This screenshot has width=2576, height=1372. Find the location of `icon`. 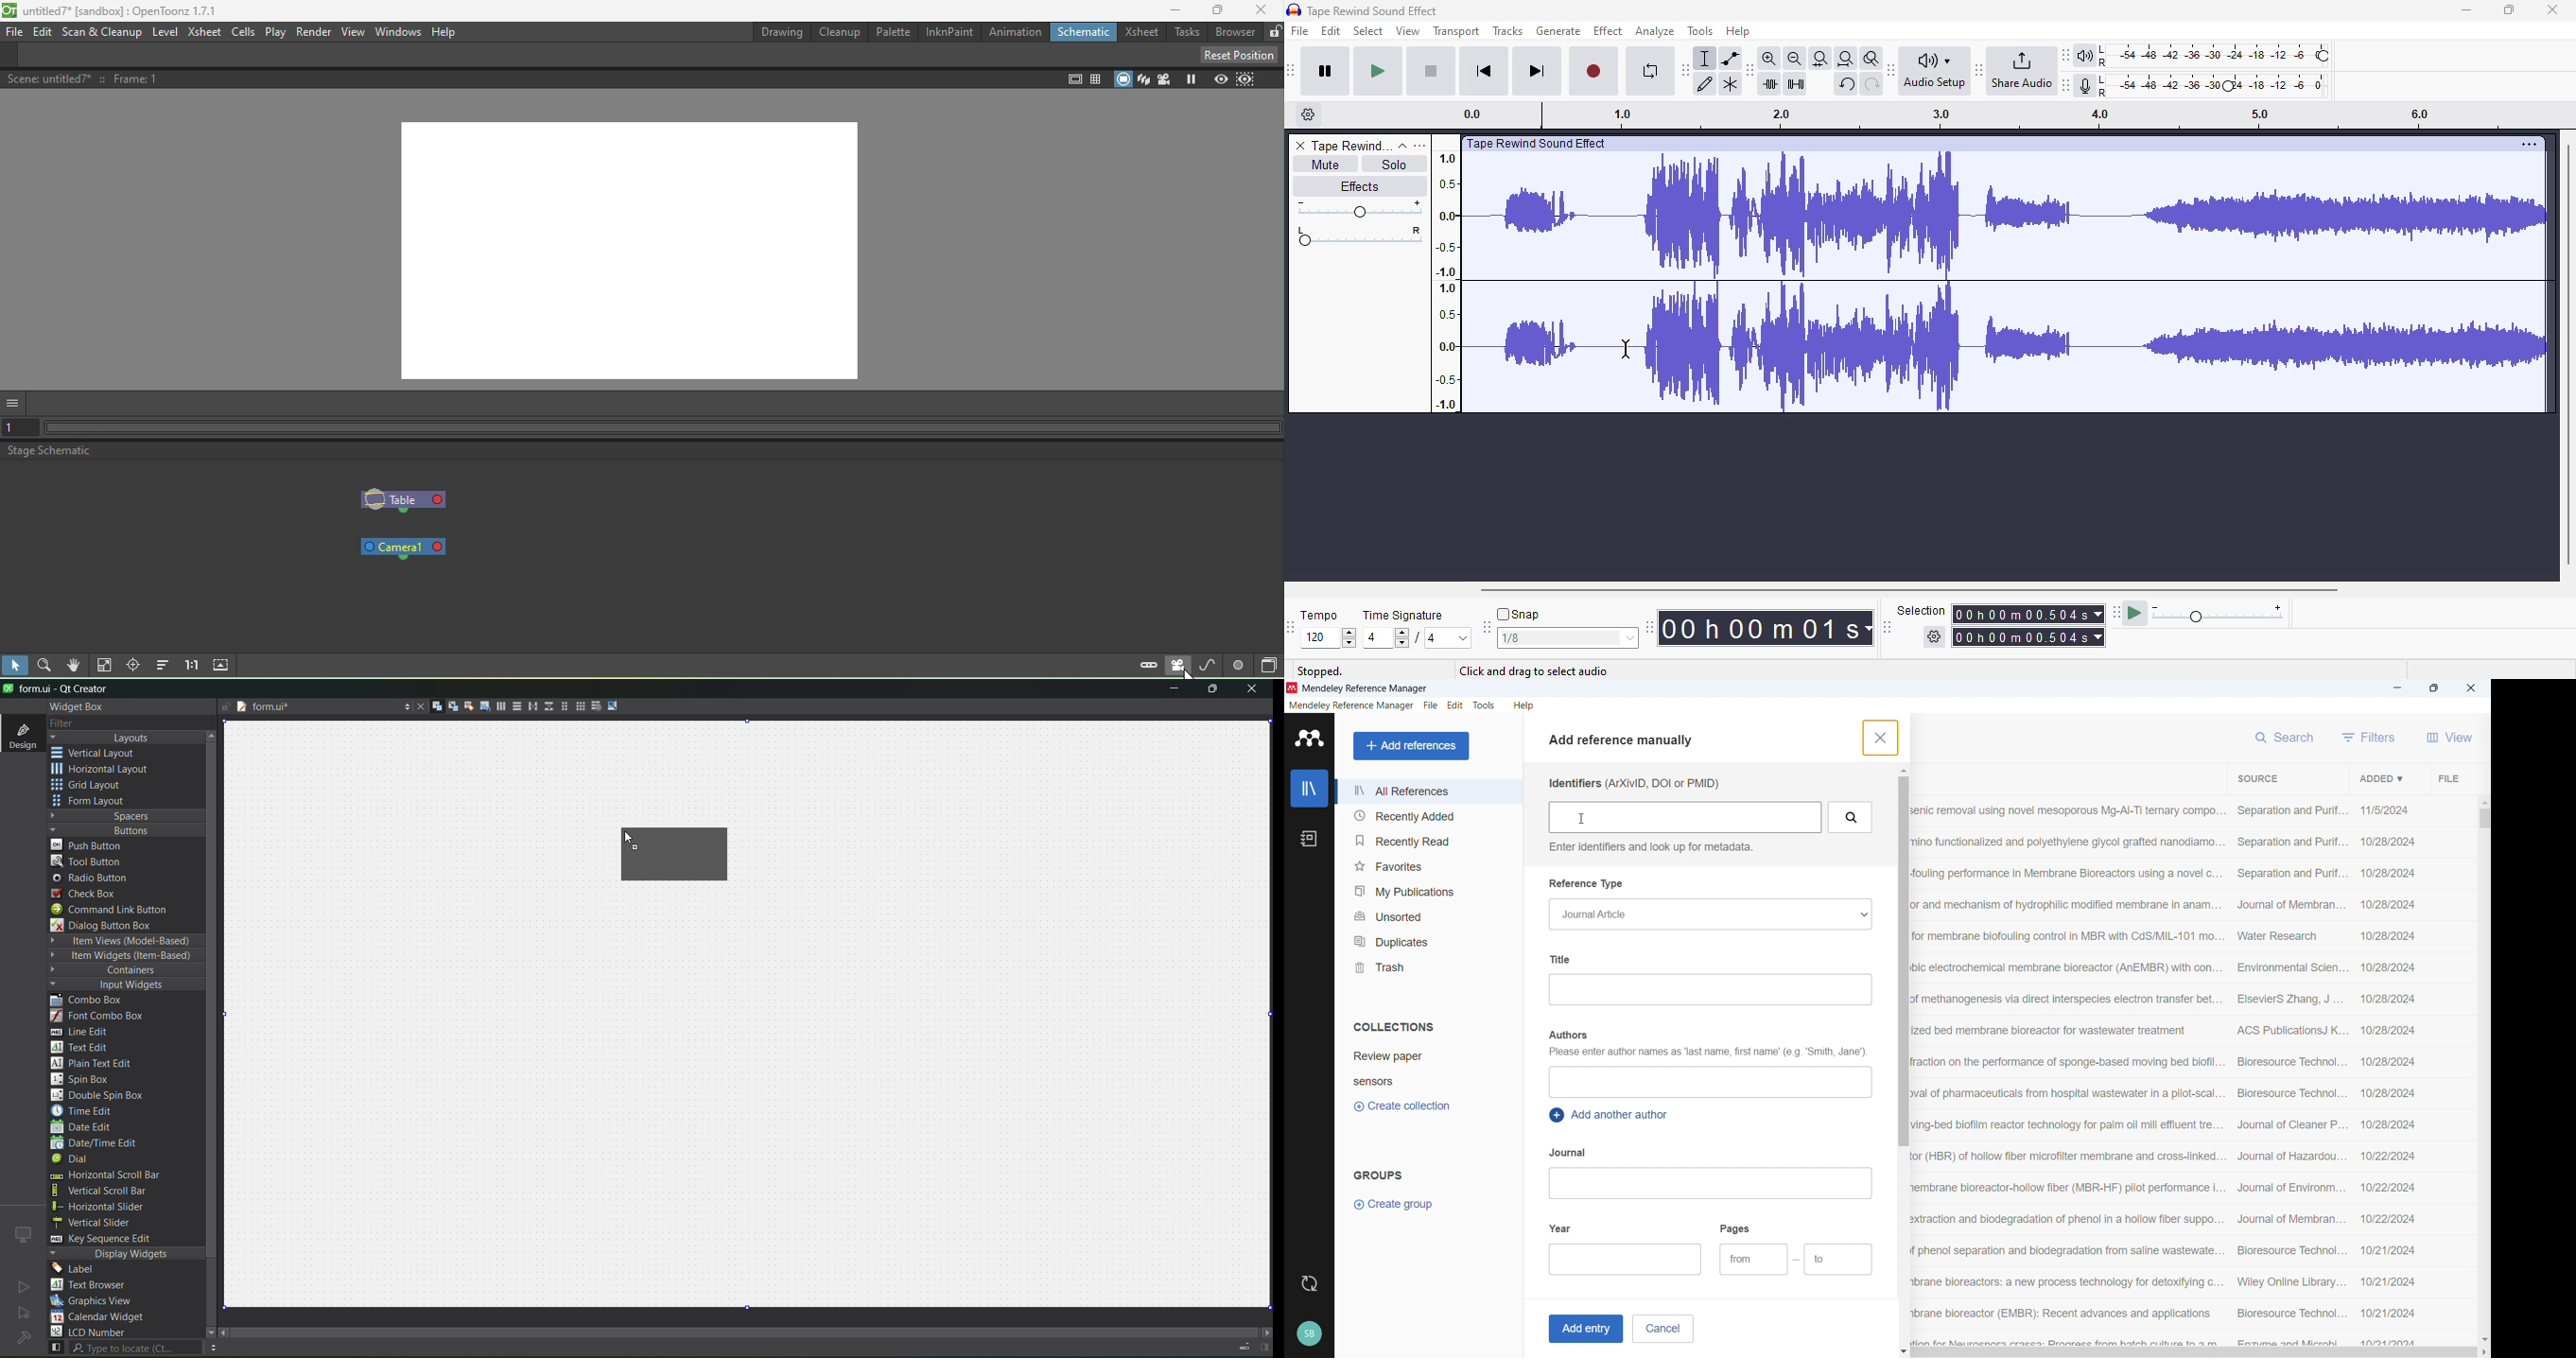

icon is located at coordinates (24, 1234).